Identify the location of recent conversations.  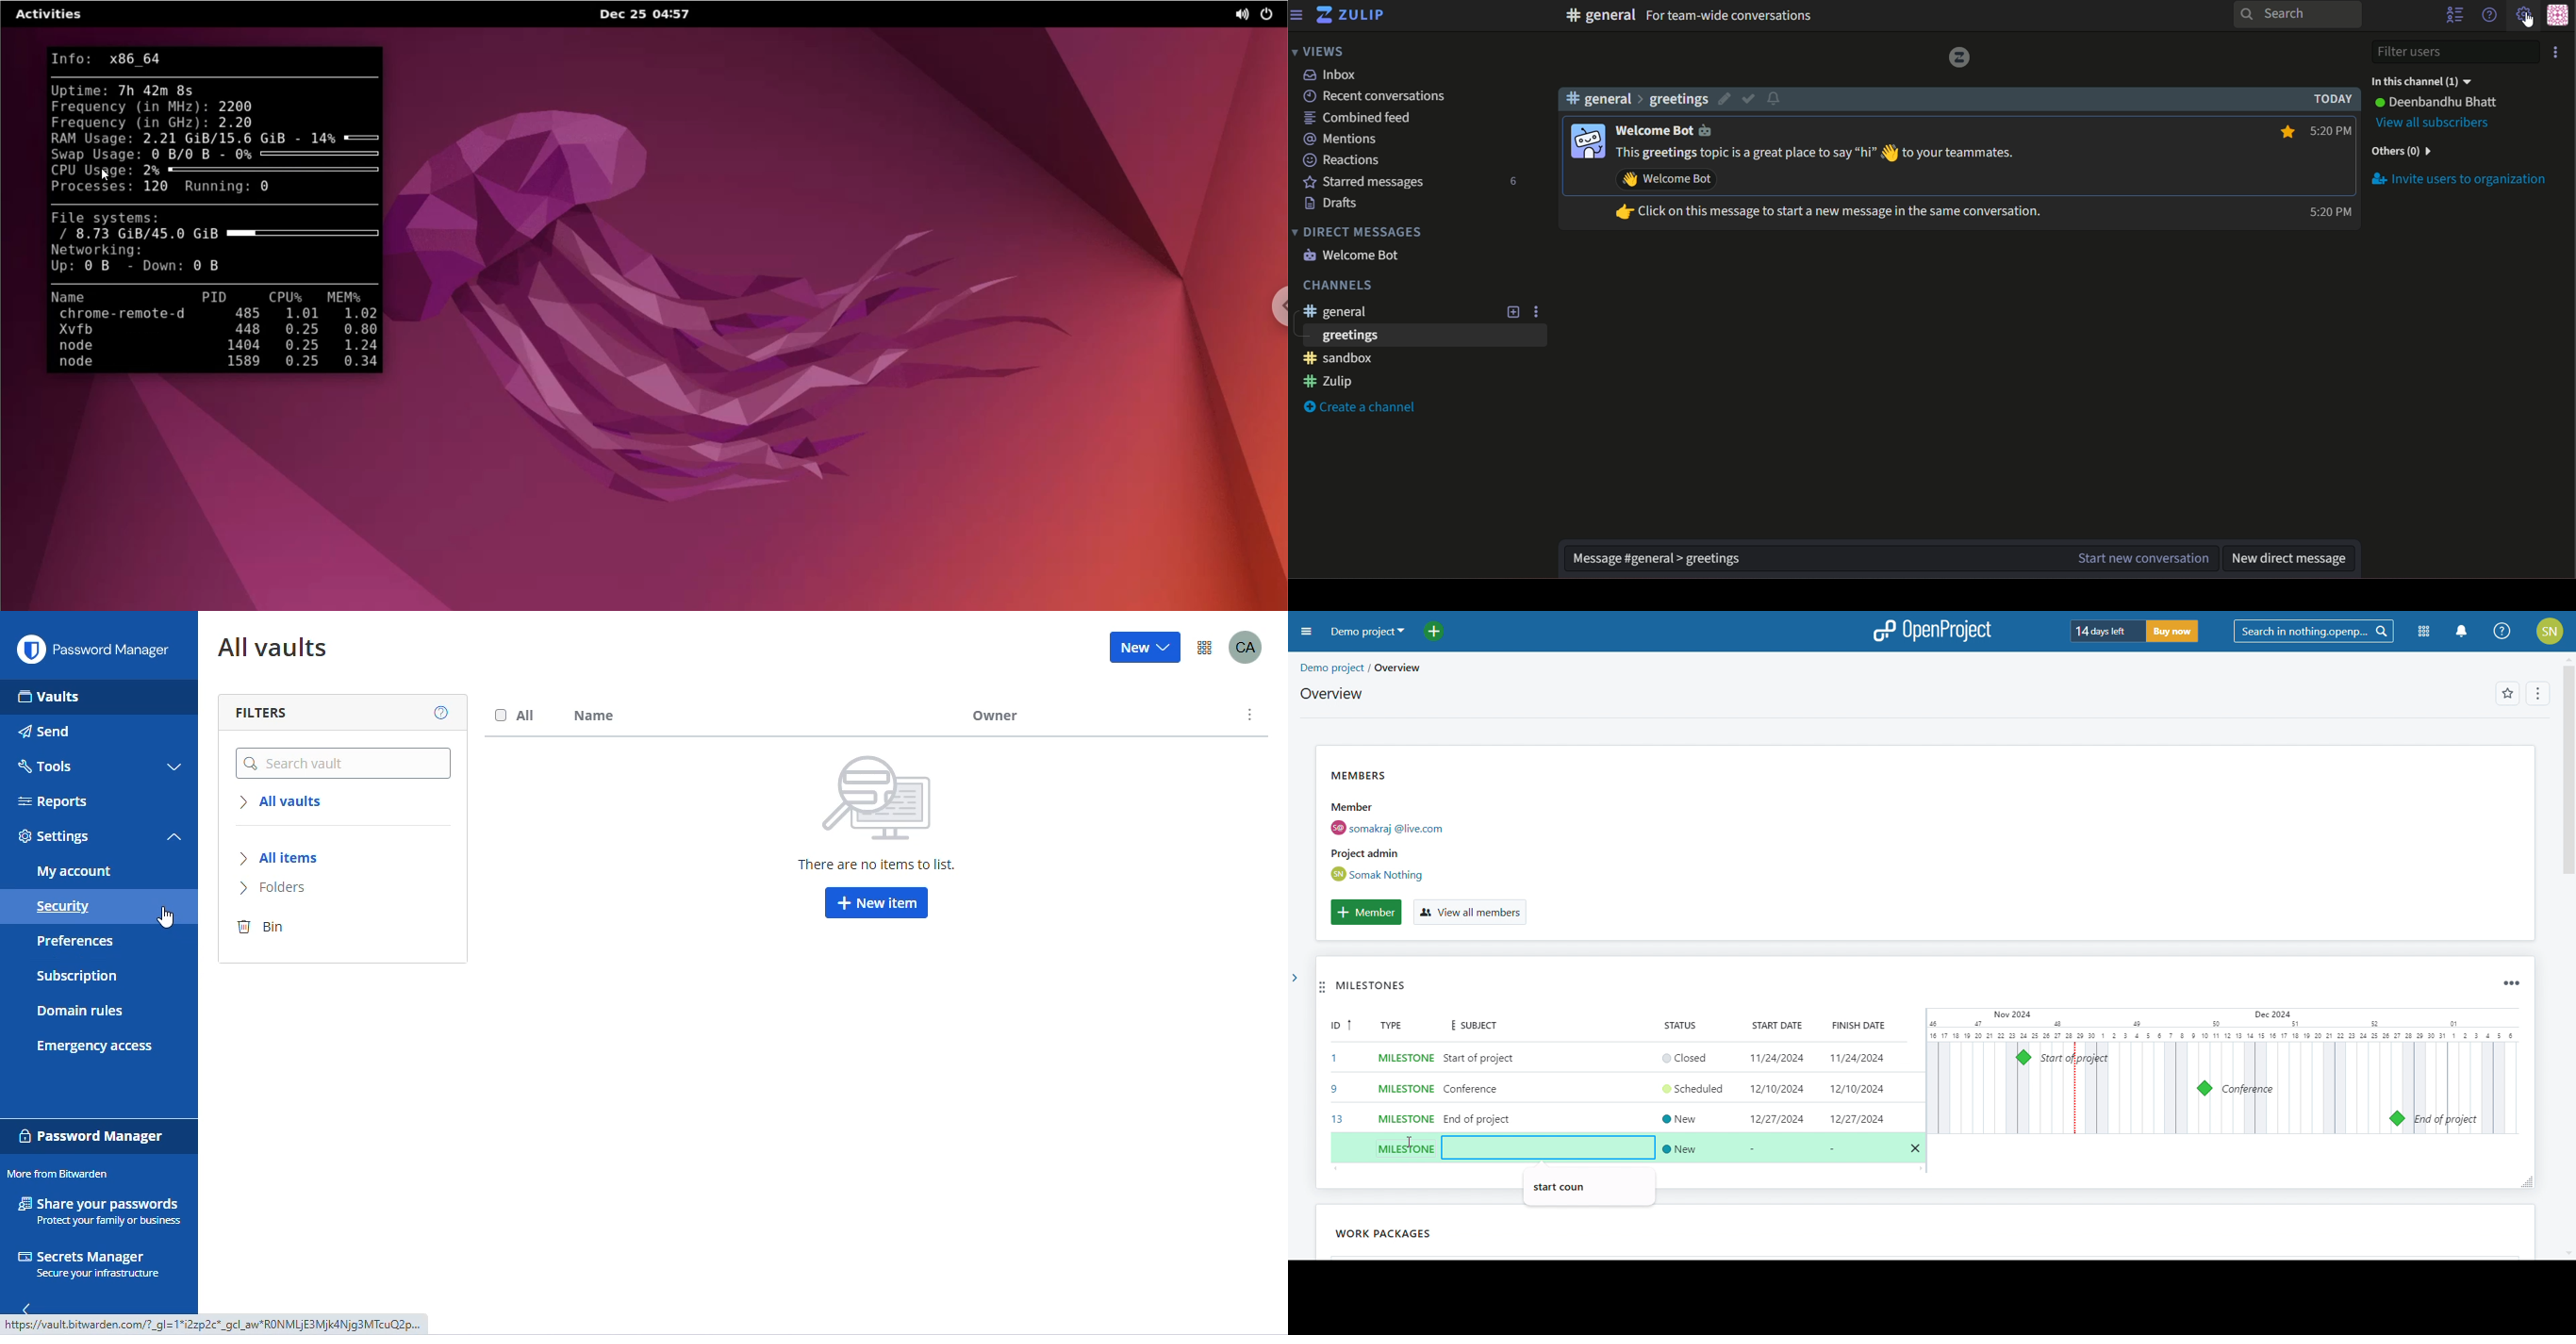
(1374, 96).